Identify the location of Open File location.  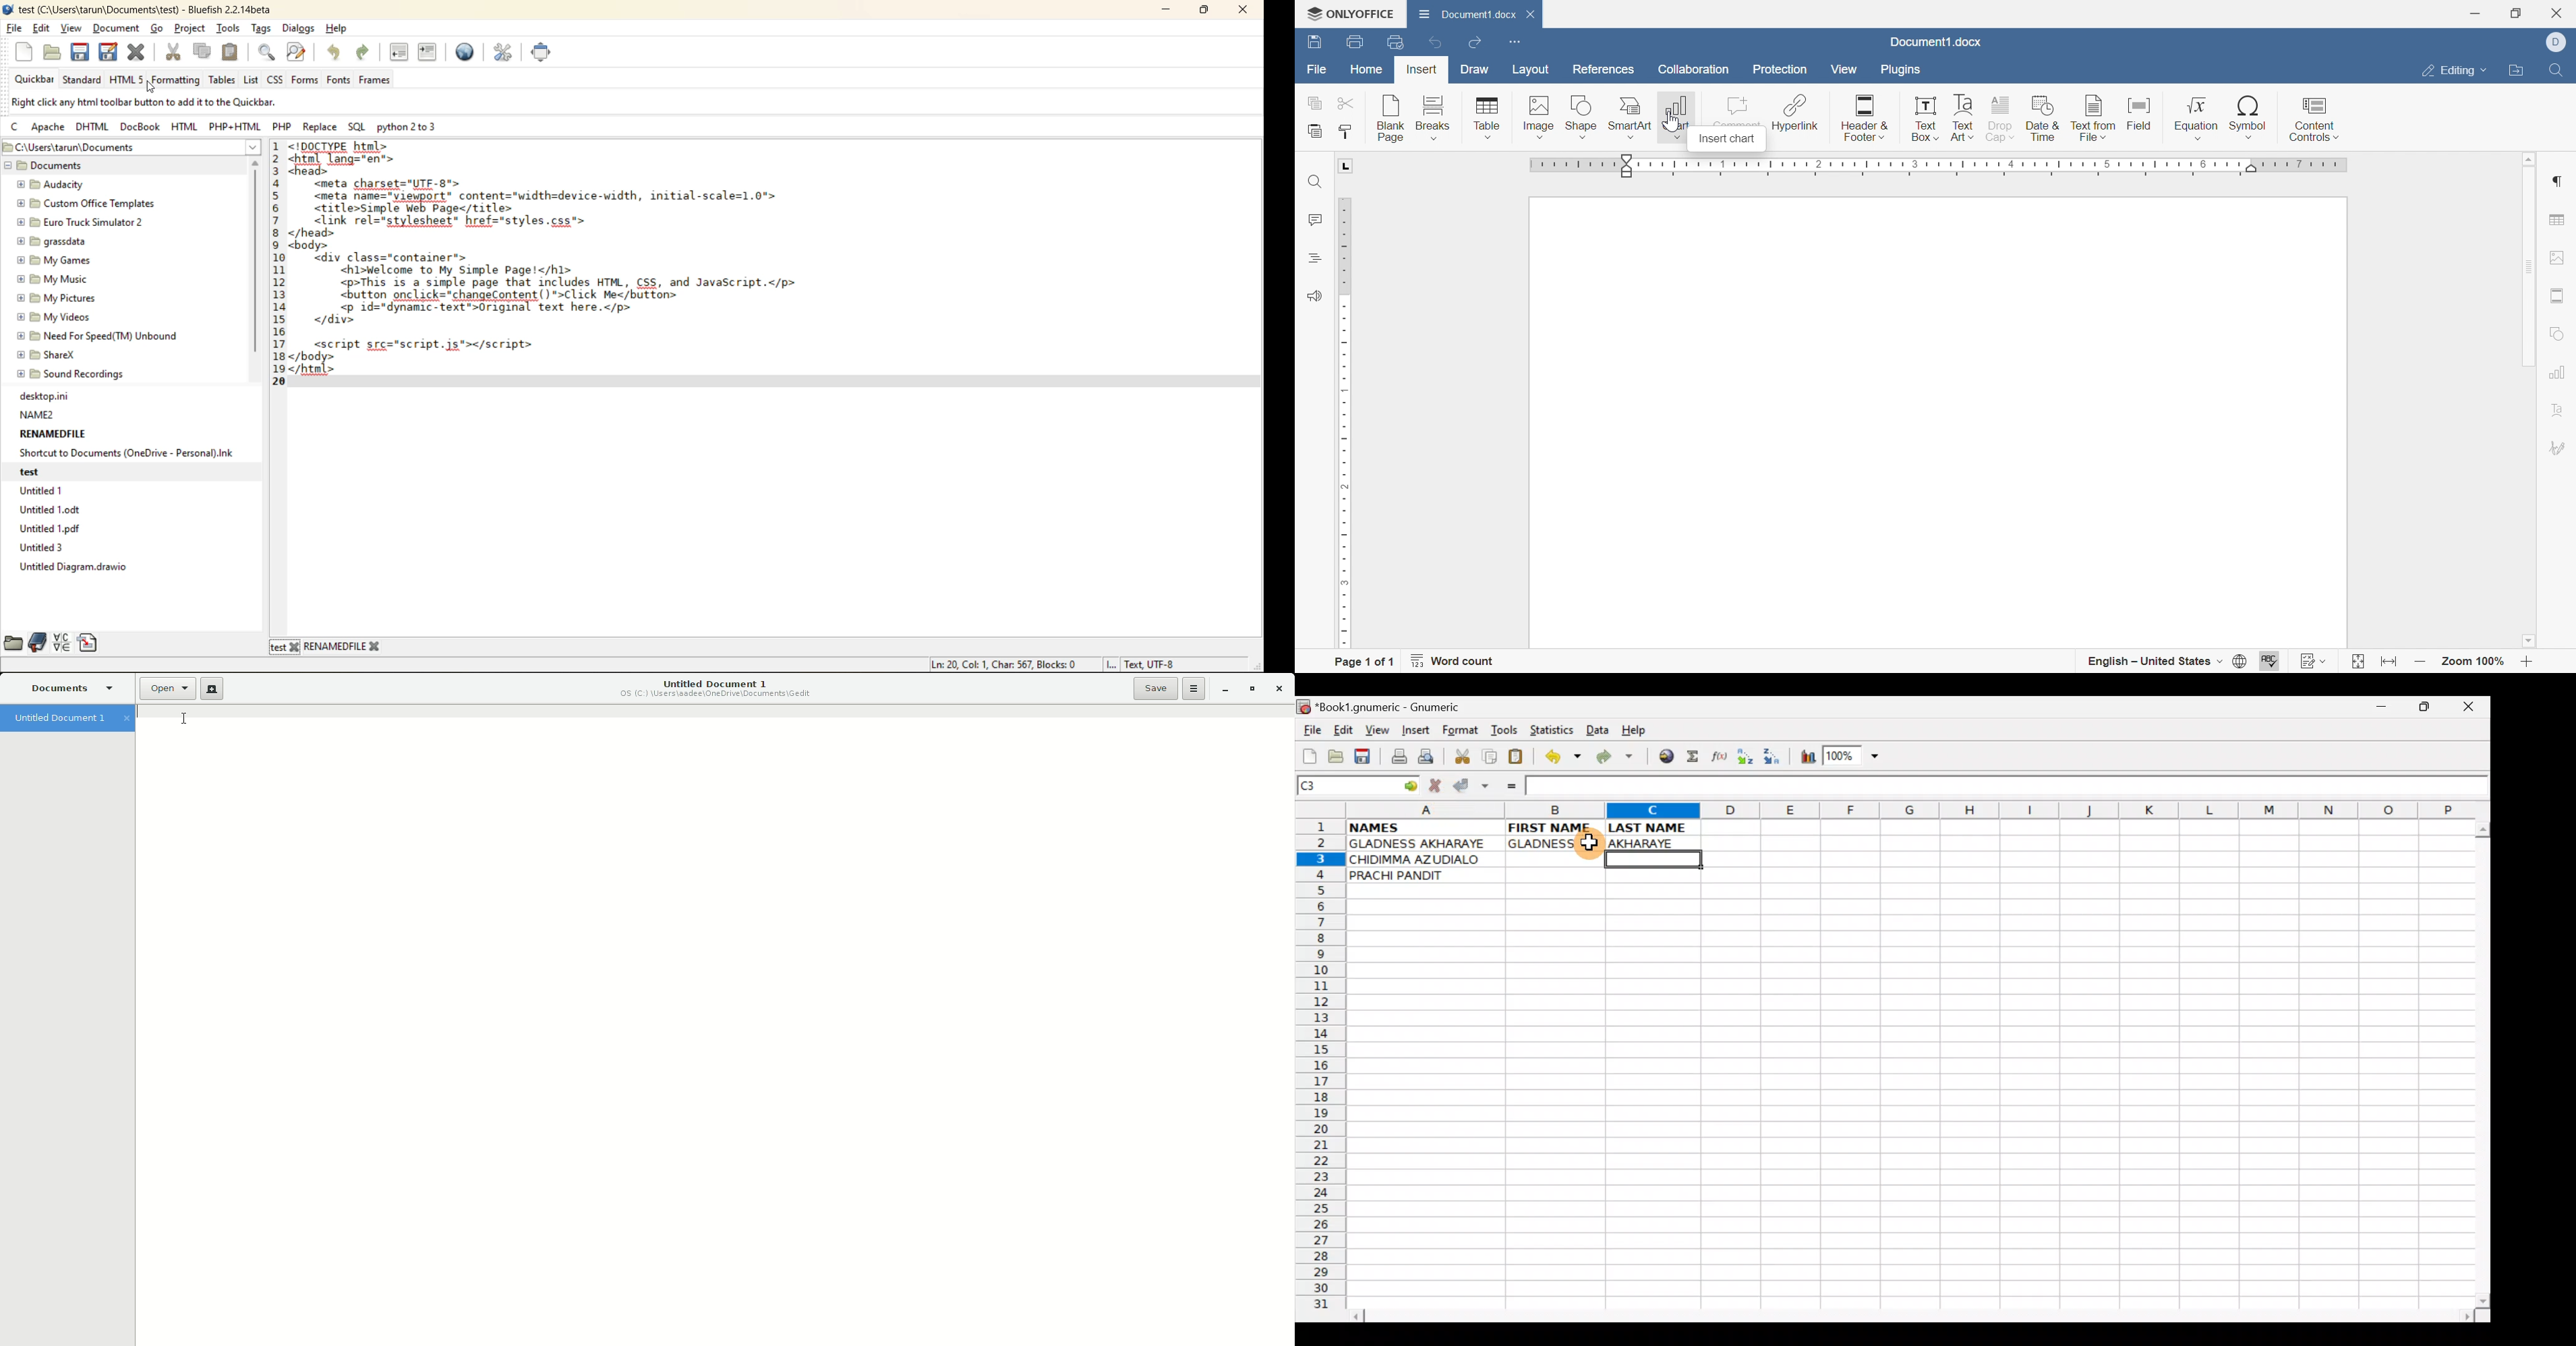
(2519, 71).